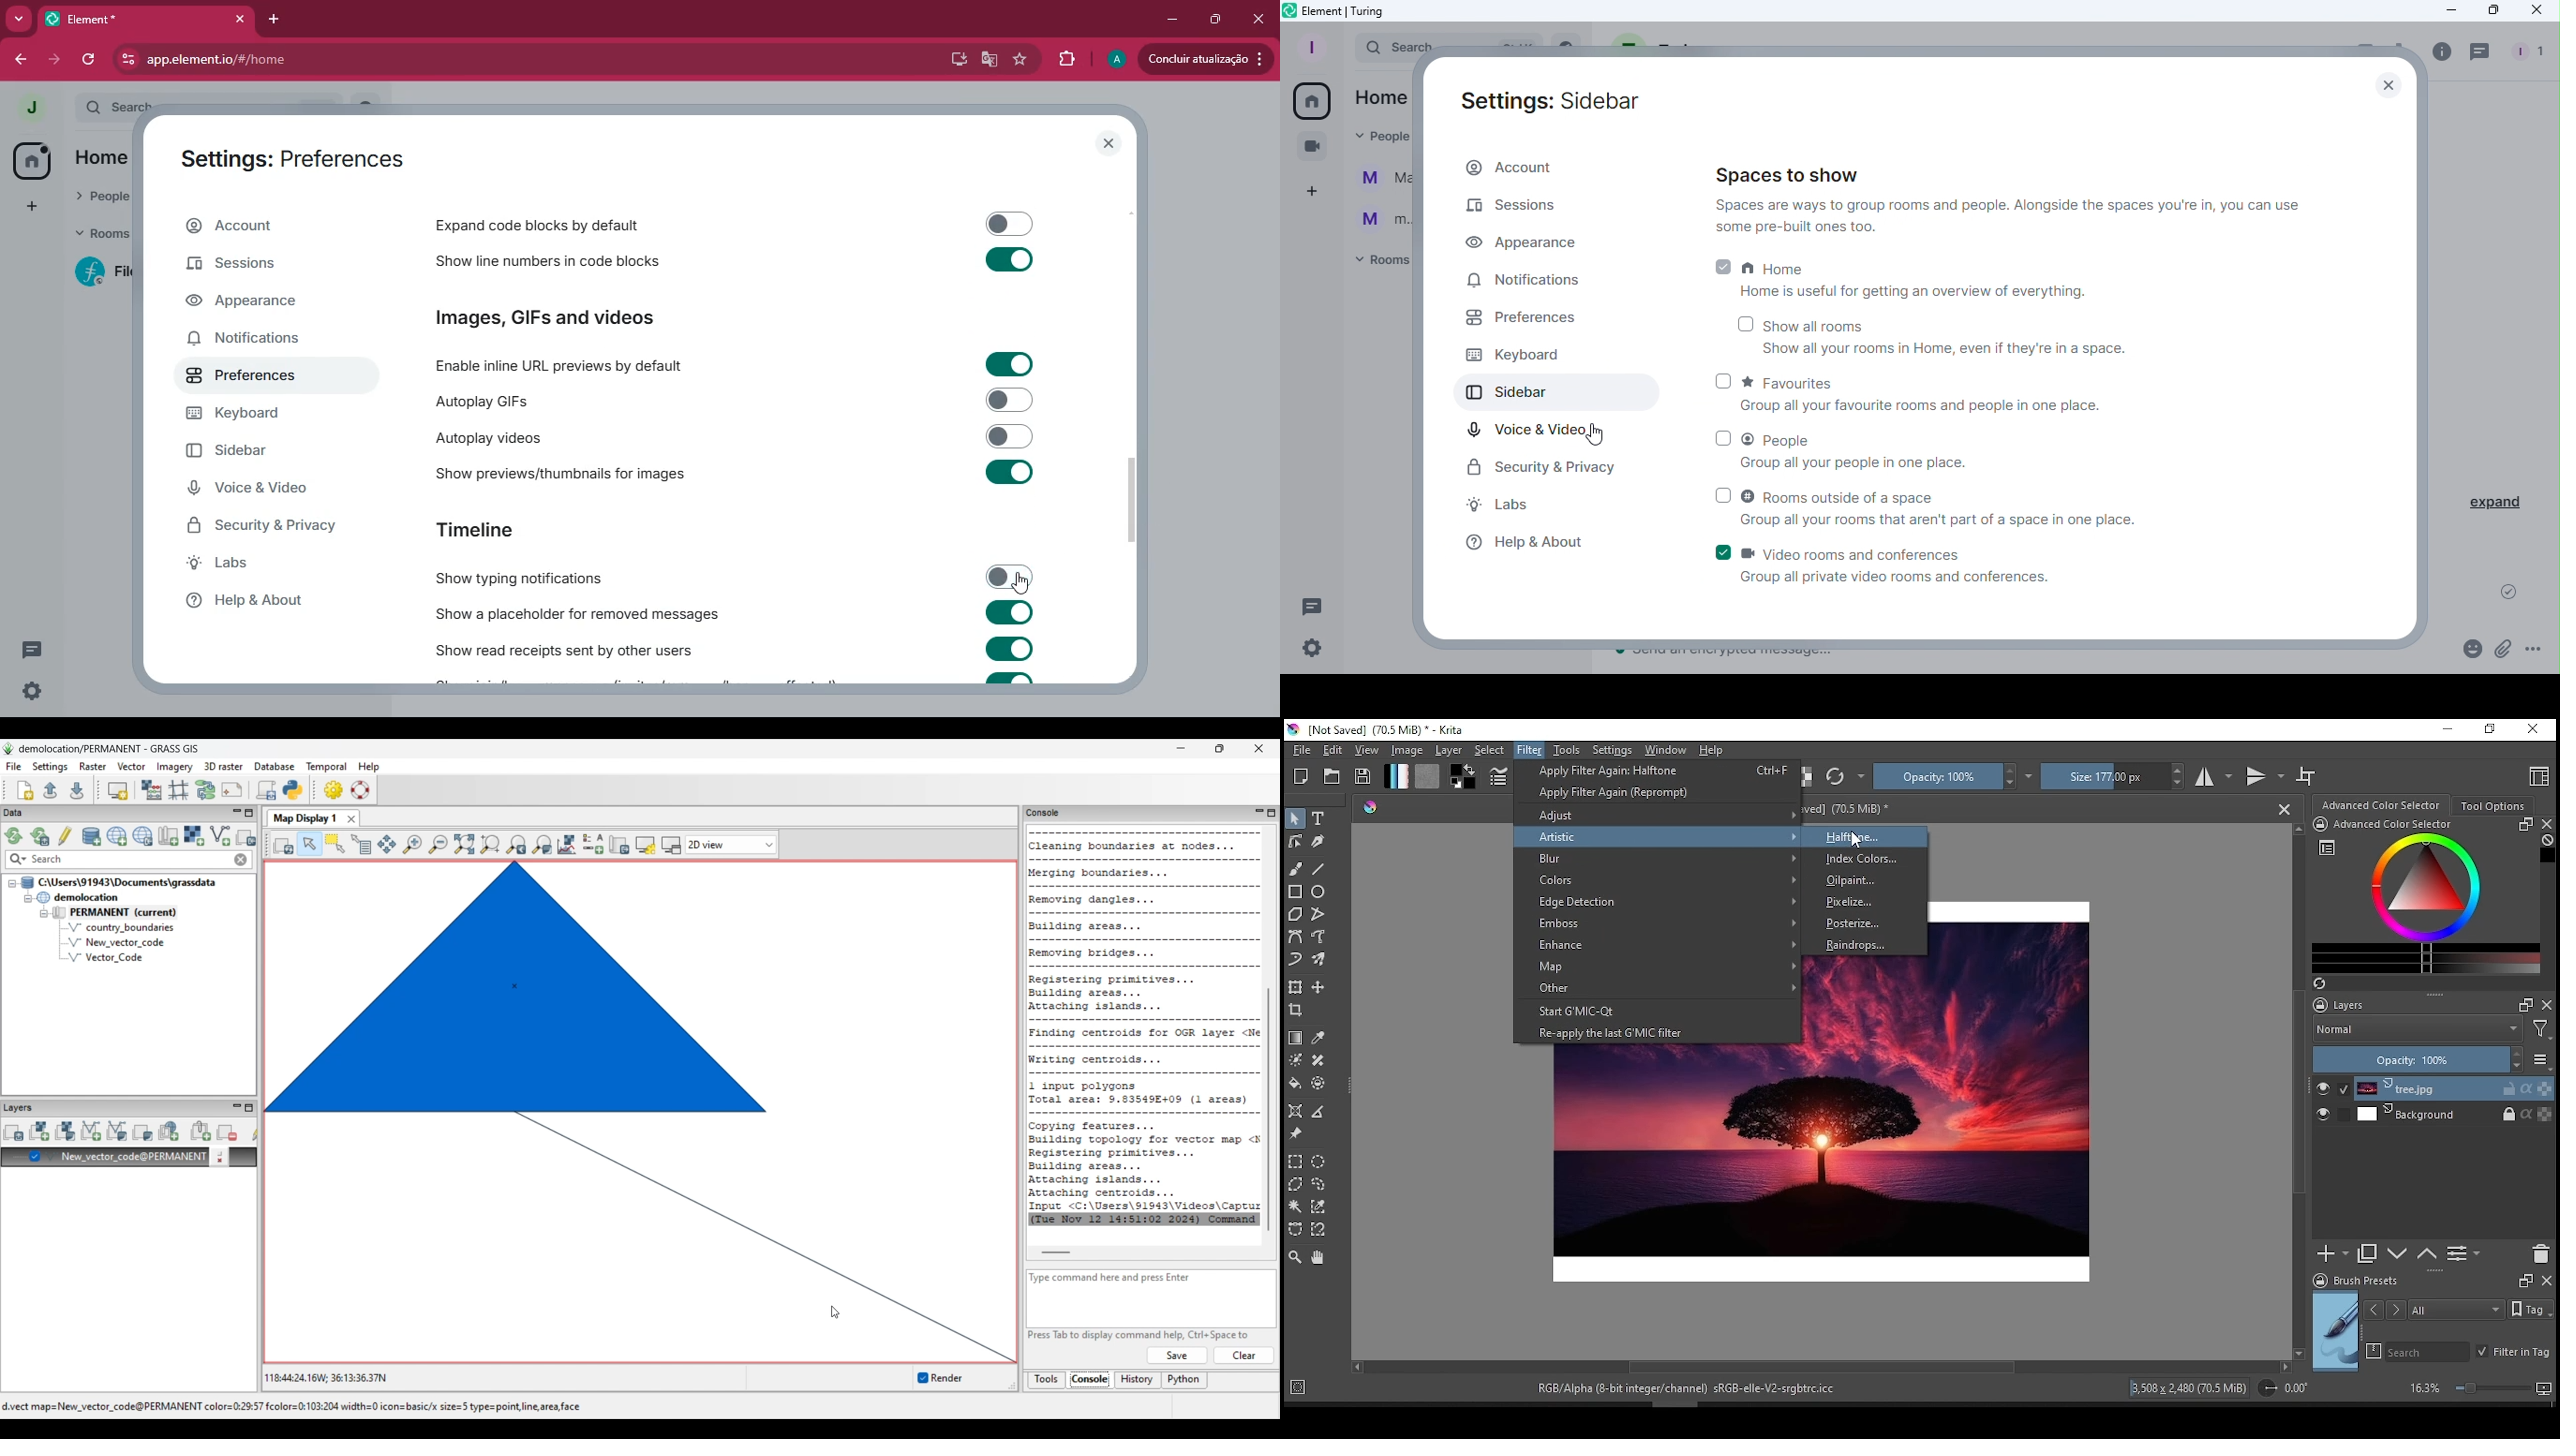  Describe the element at coordinates (1319, 1183) in the screenshot. I see `freehand selection tool` at that location.